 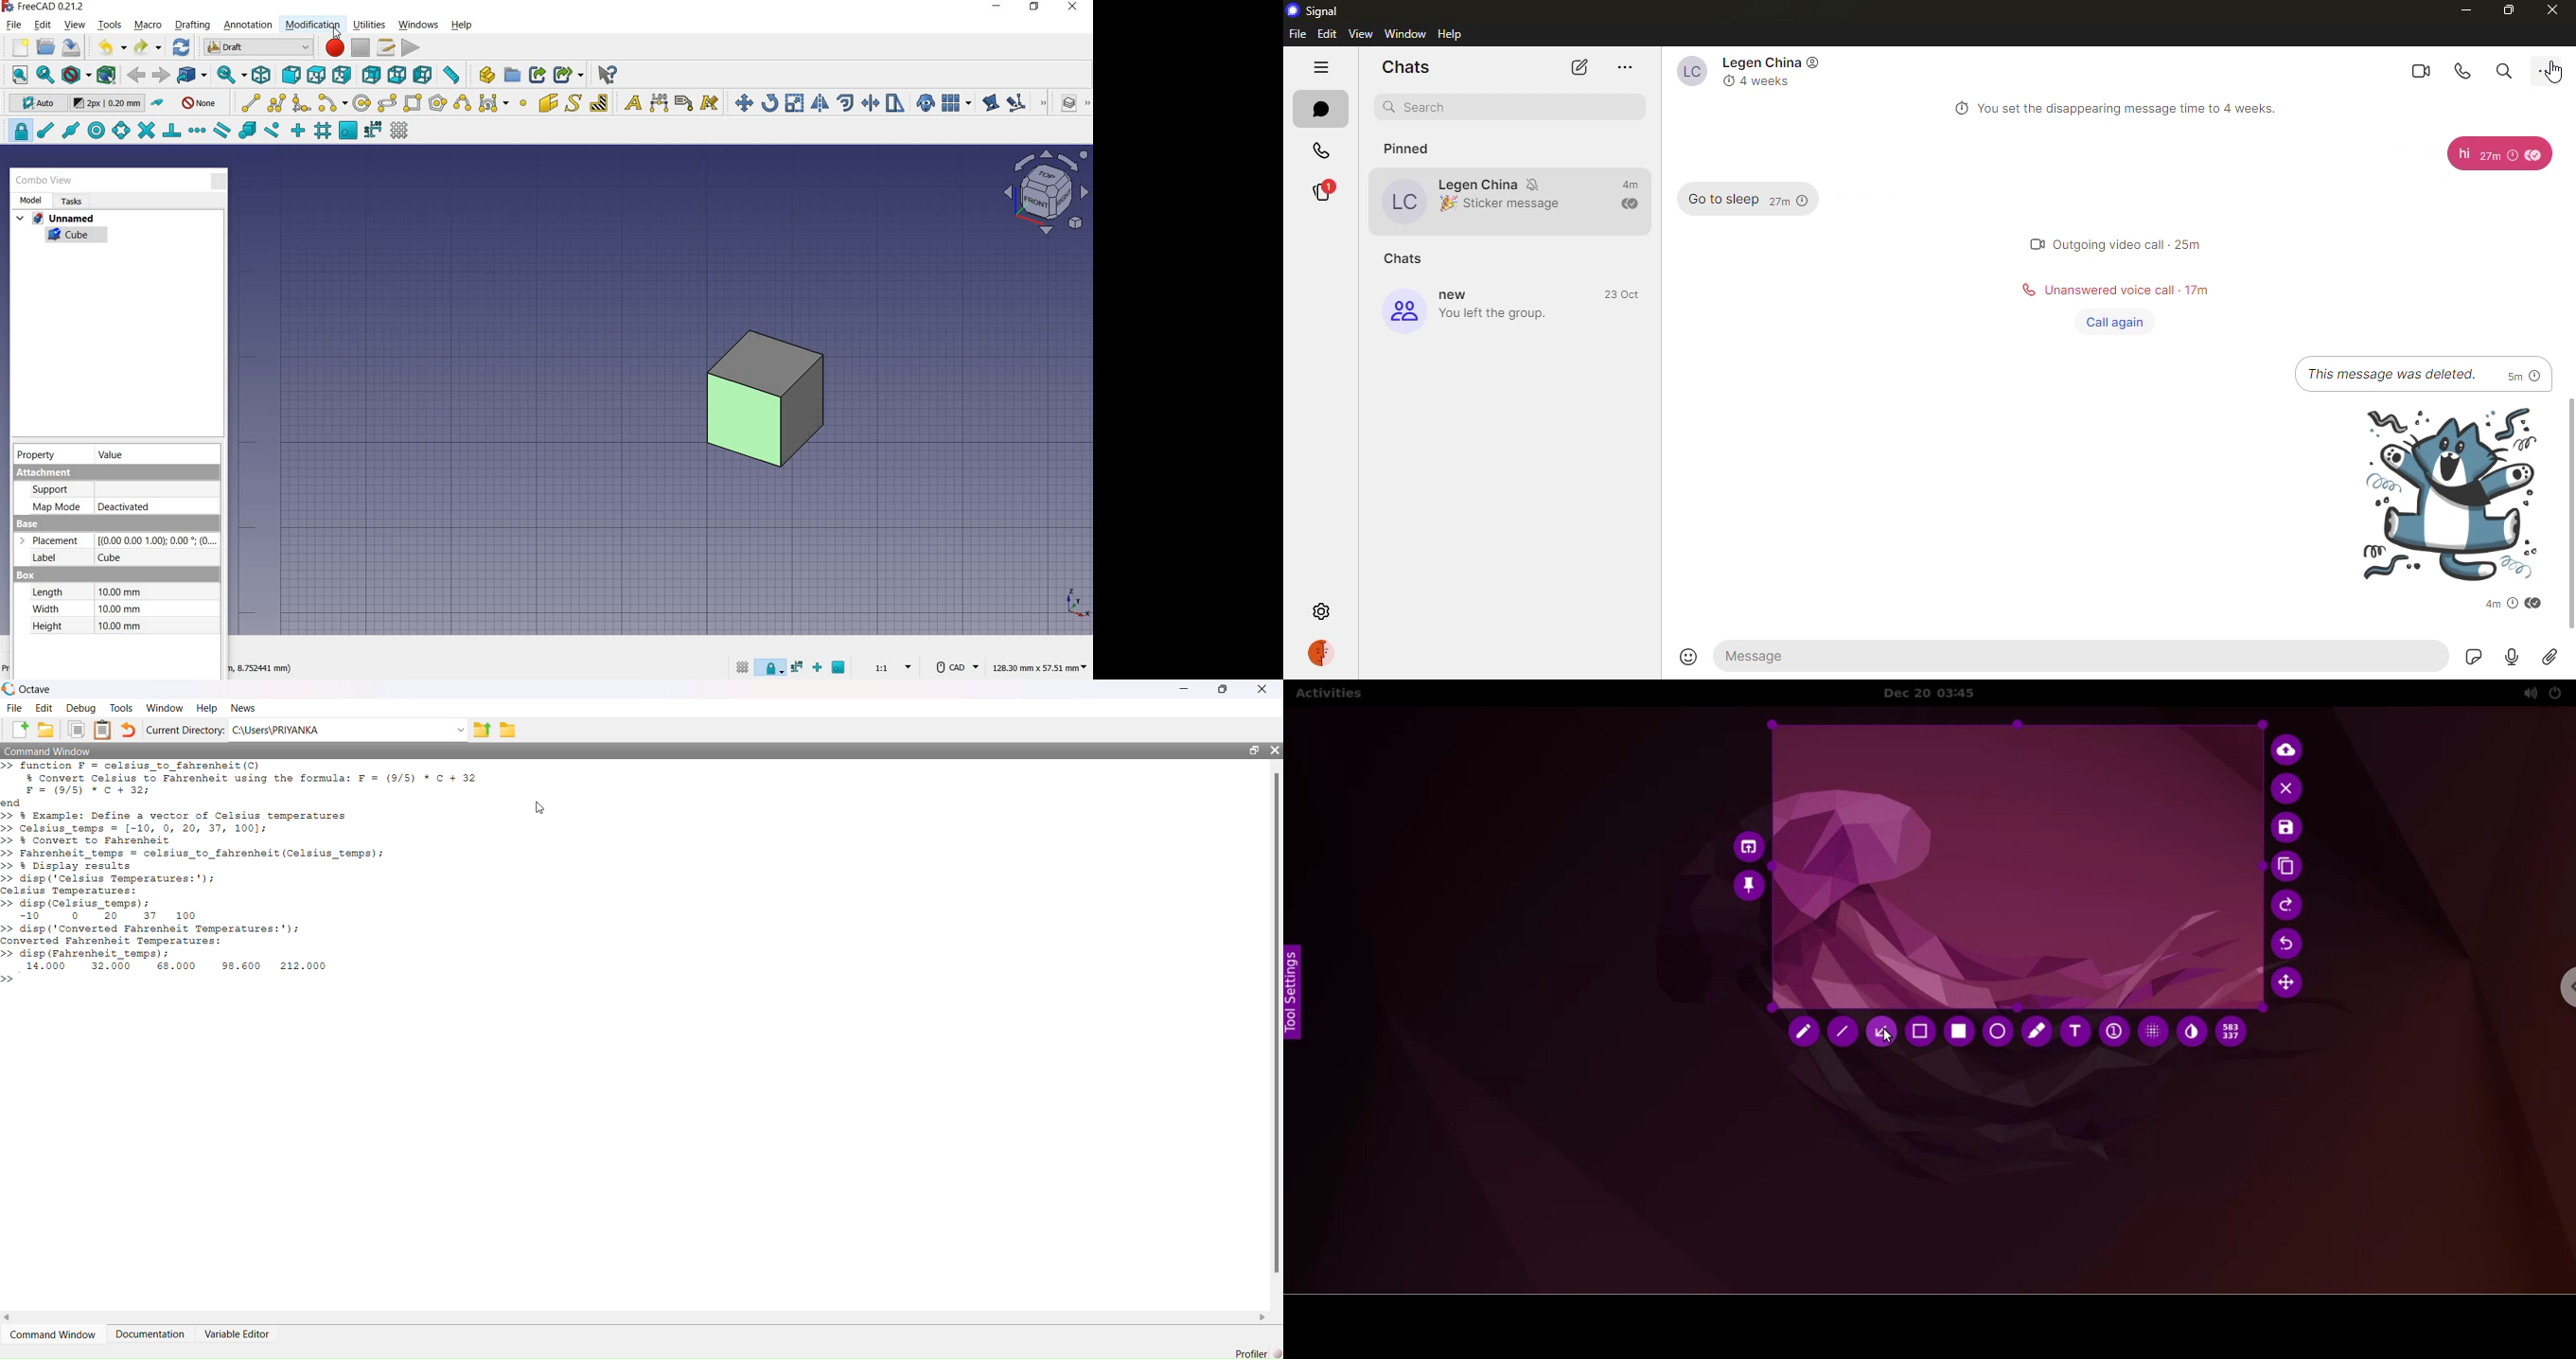 I want to click on change default size for new objects, so click(x=107, y=103).